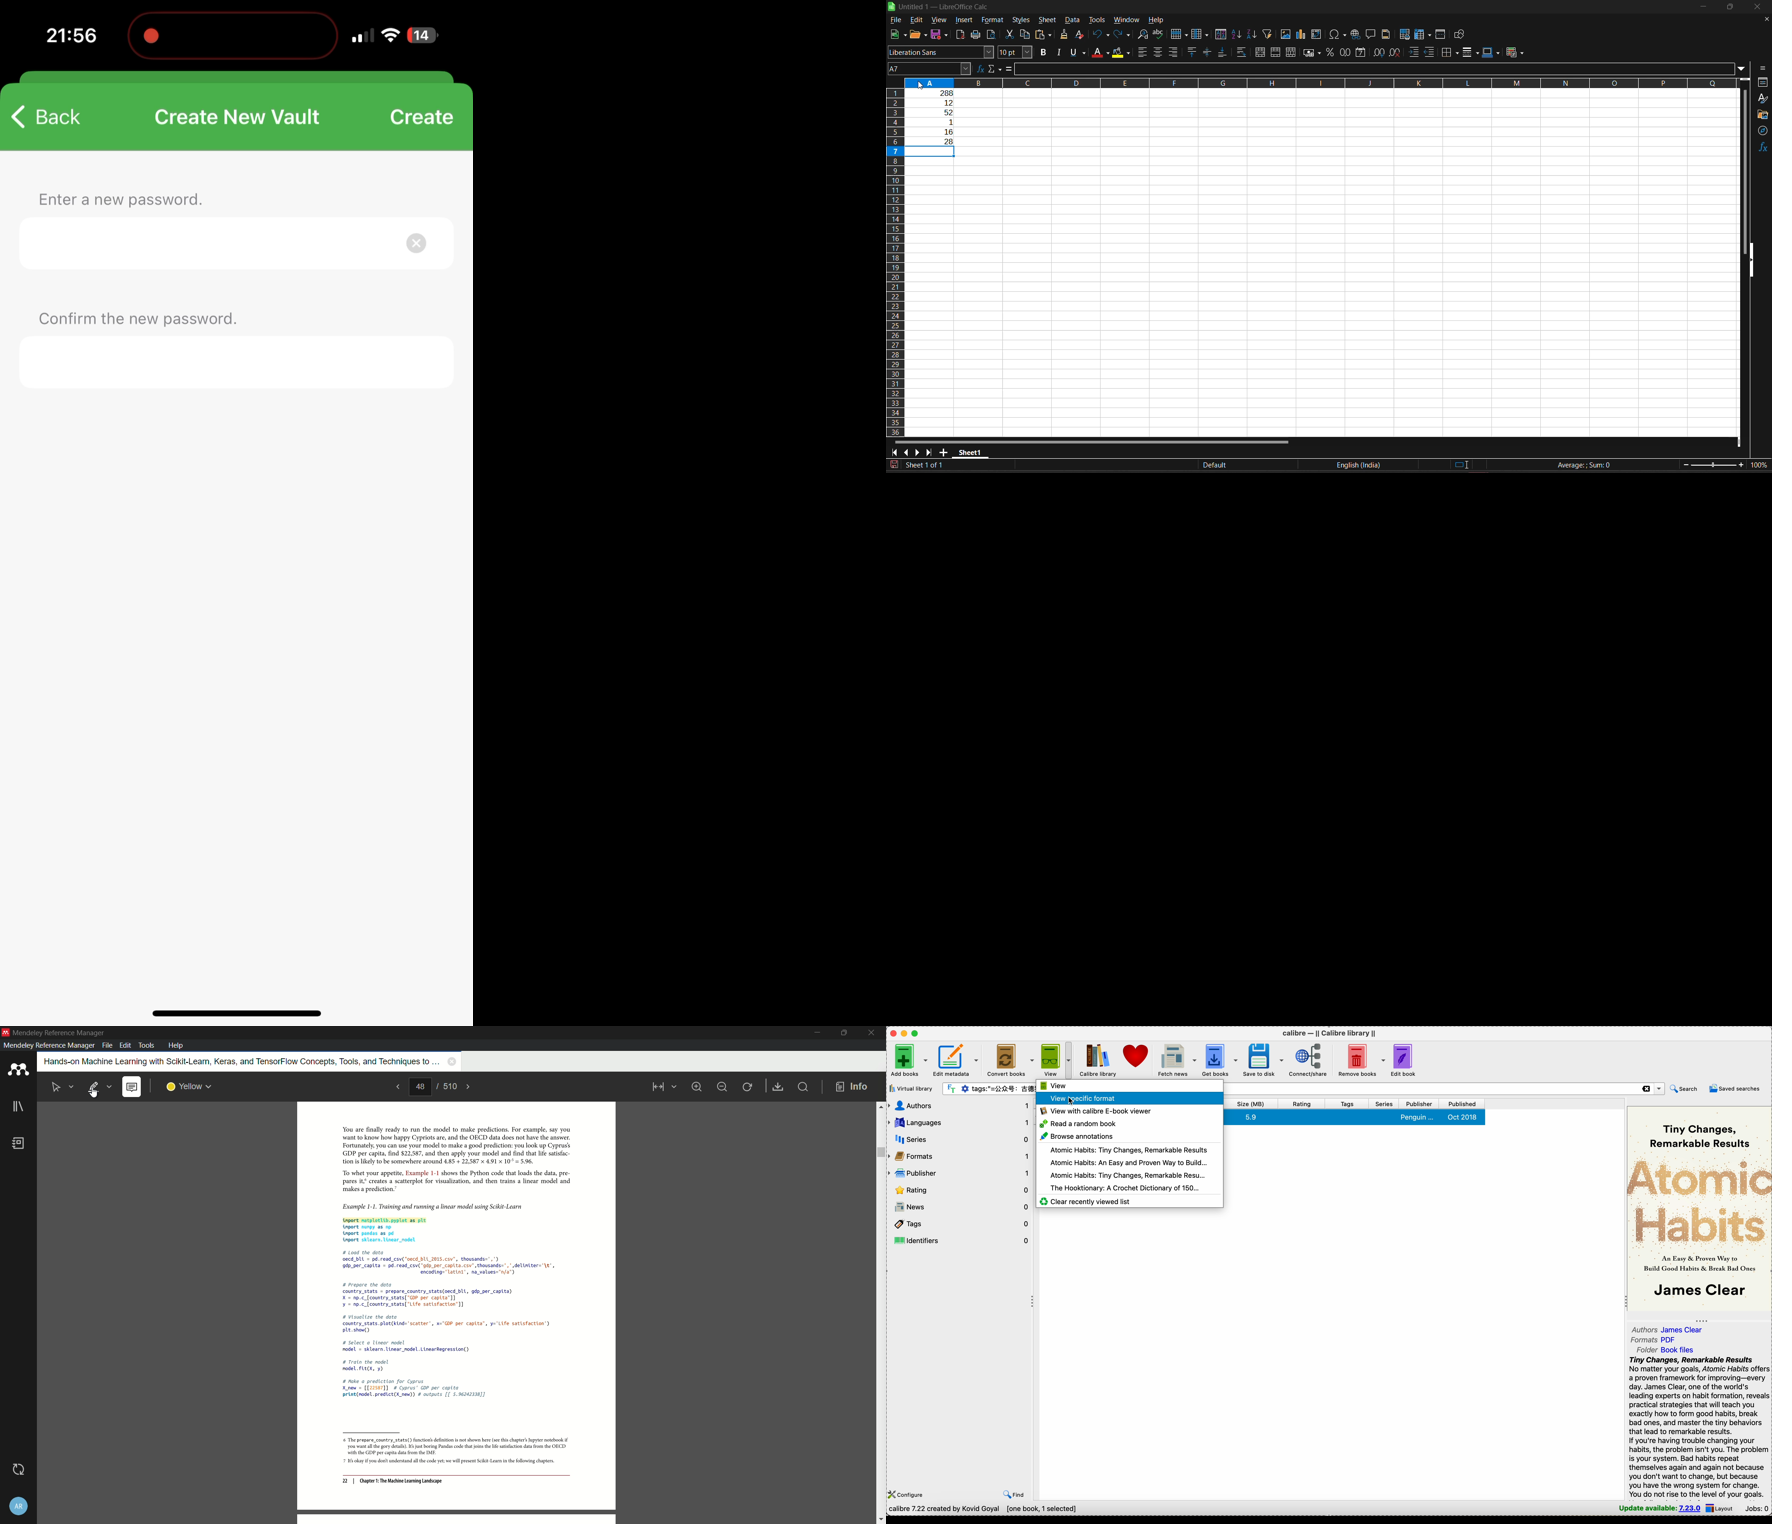  What do you see at coordinates (1712, 466) in the screenshot?
I see `zoom slider` at bounding box center [1712, 466].